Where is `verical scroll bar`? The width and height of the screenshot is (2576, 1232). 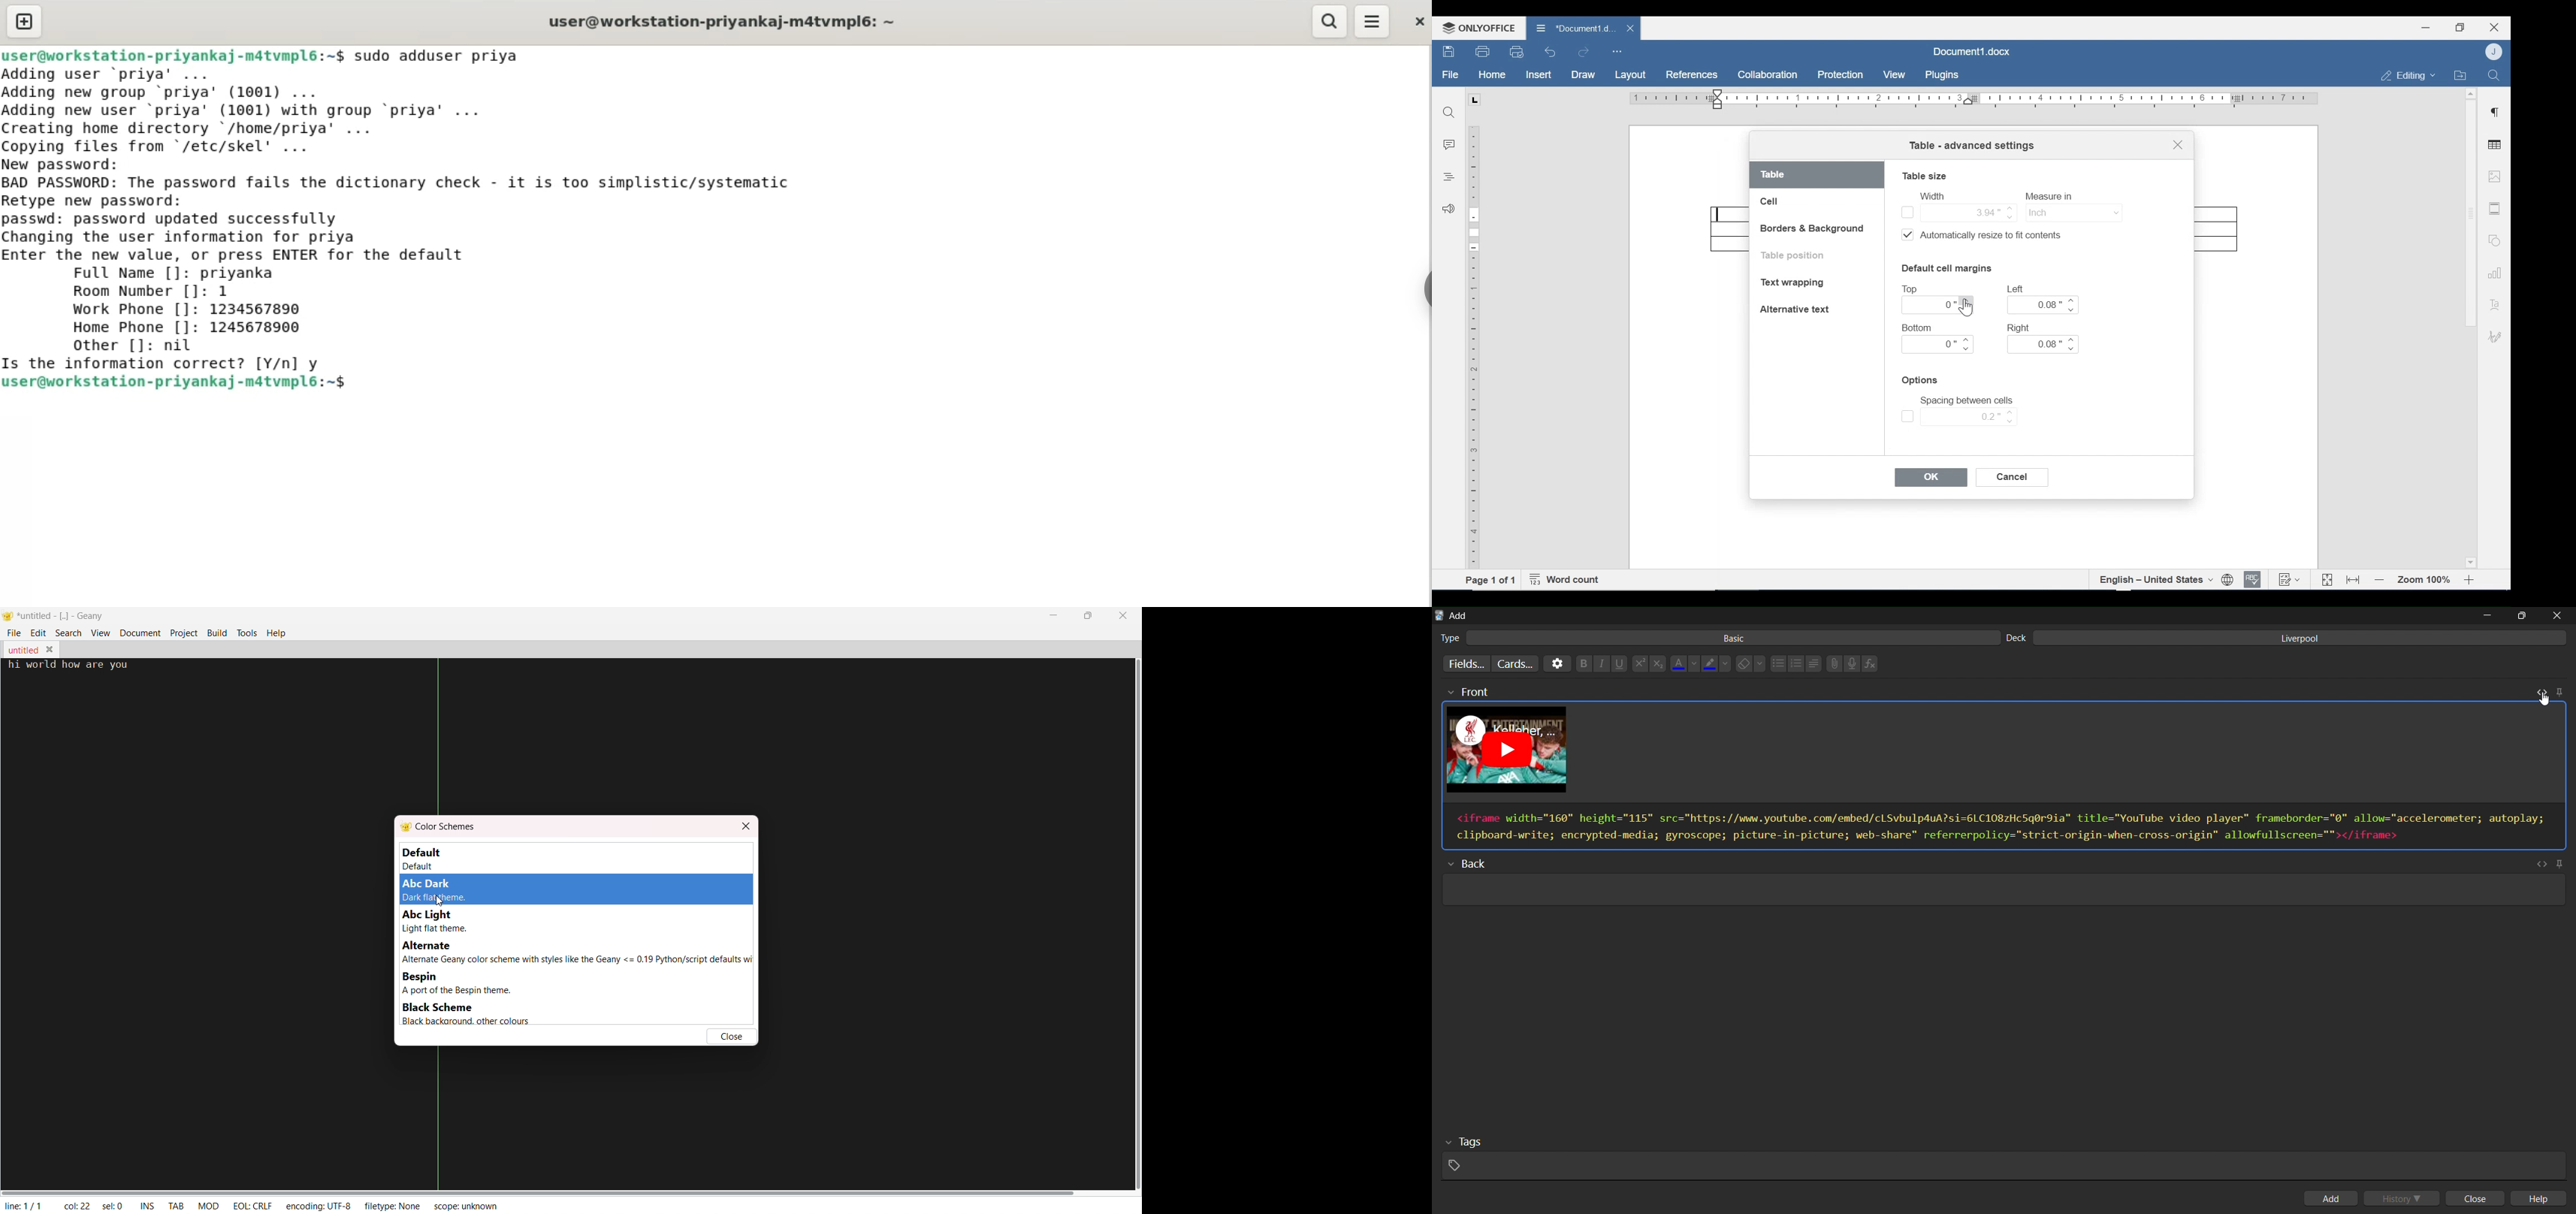 verical scroll bar is located at coordinates (1135, 924).